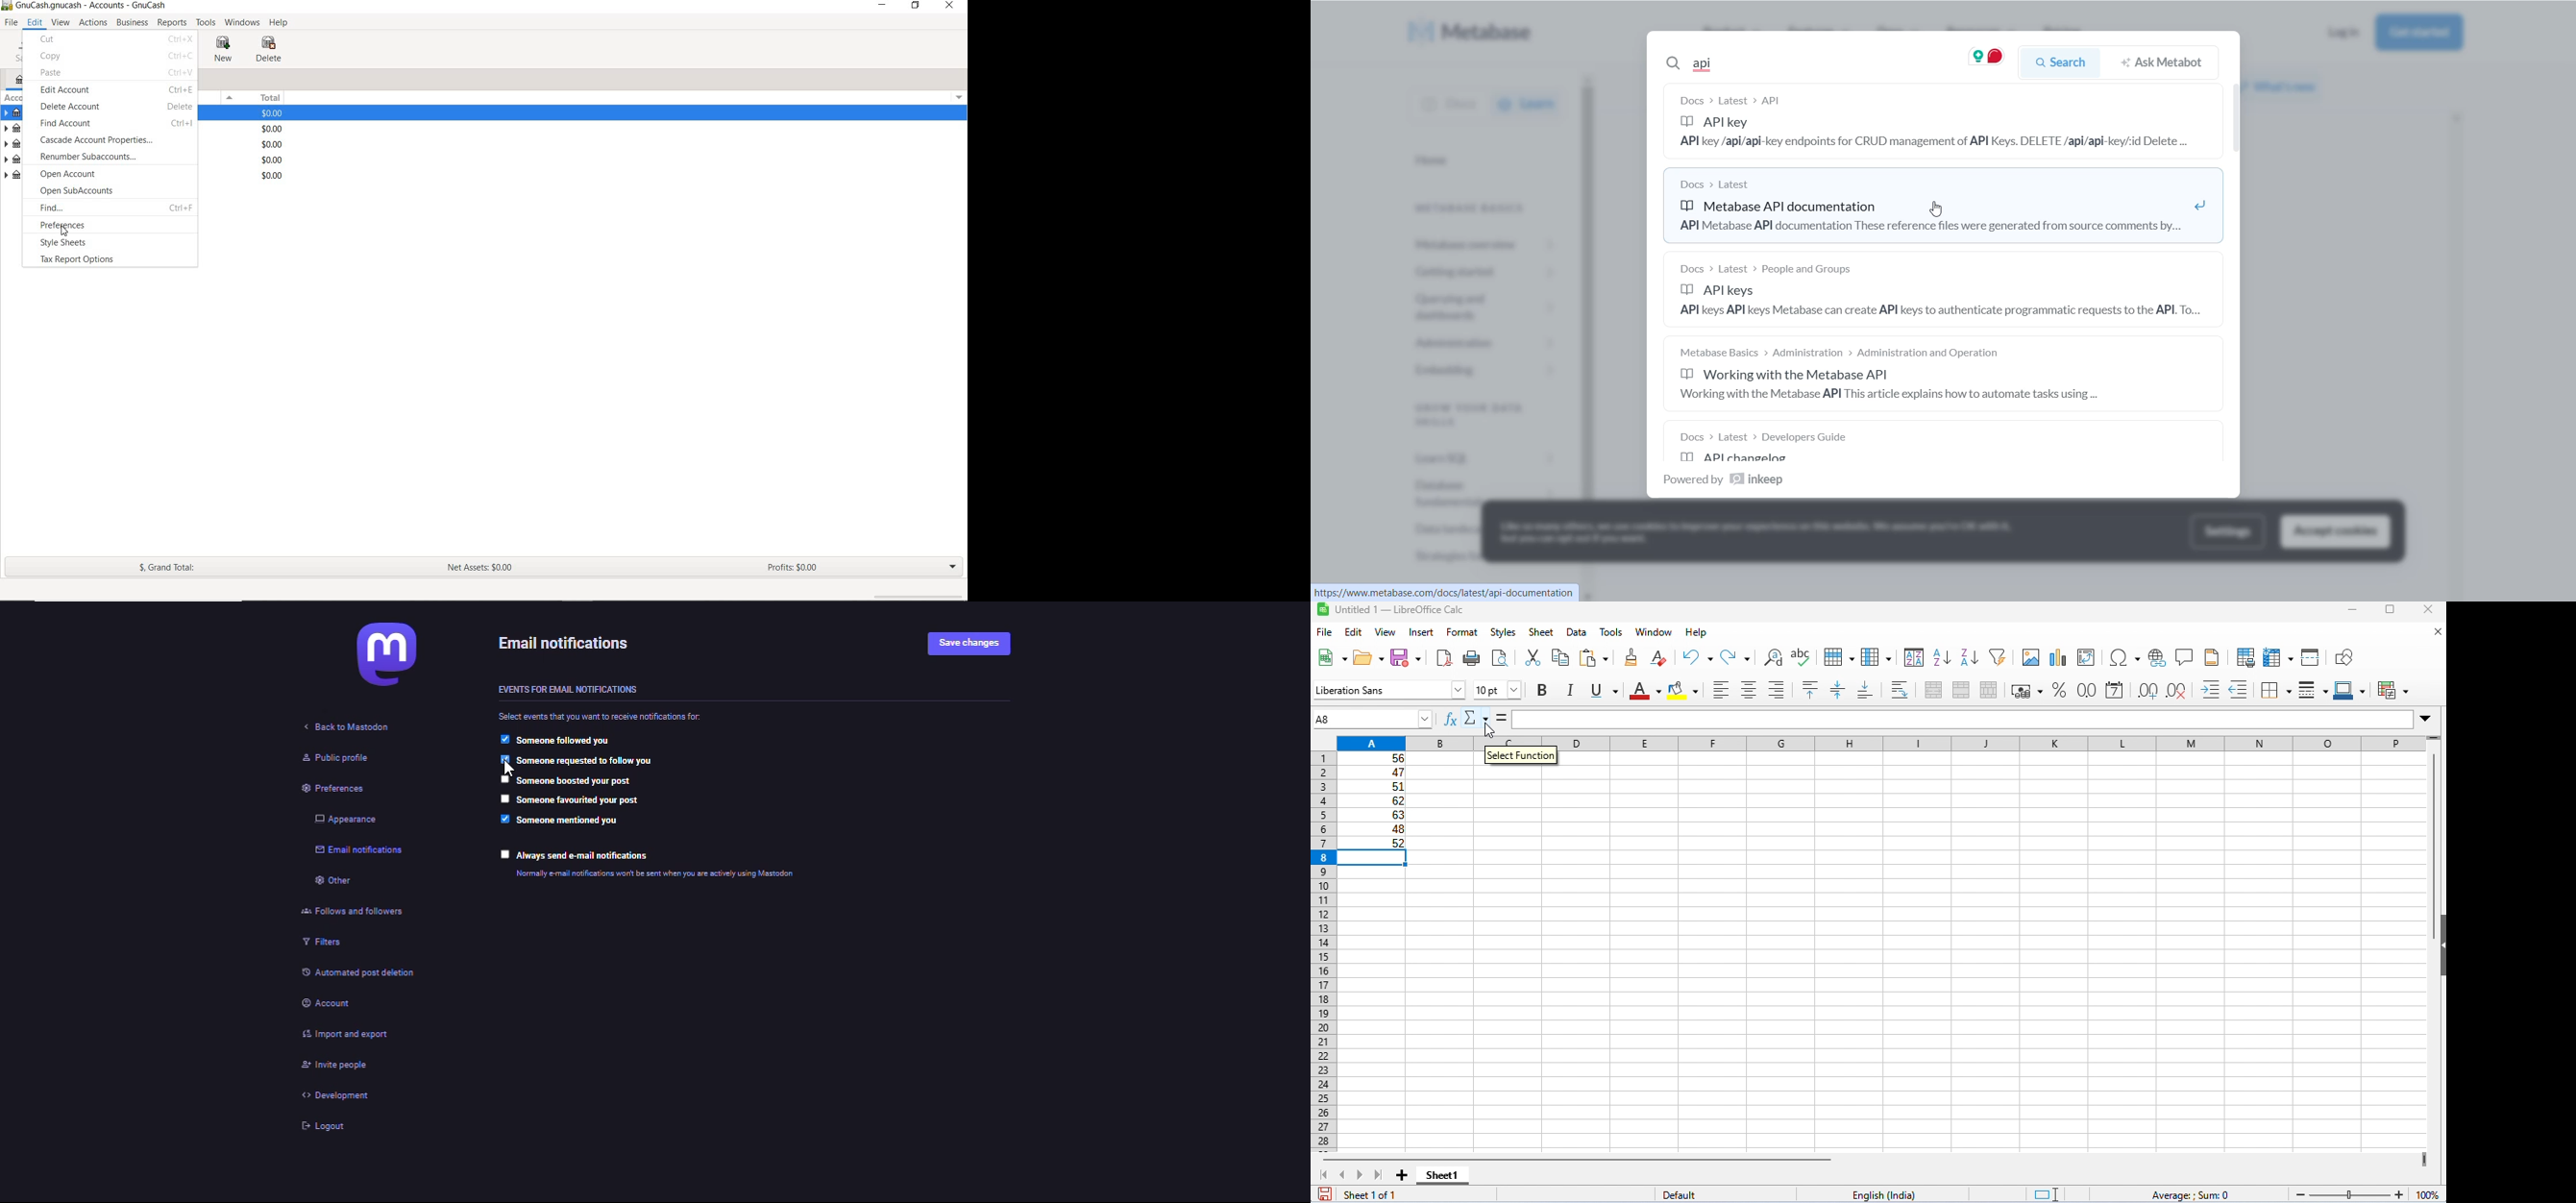 The image size is (2576, 1204). I want to click on $0.00, so click(274, 147).